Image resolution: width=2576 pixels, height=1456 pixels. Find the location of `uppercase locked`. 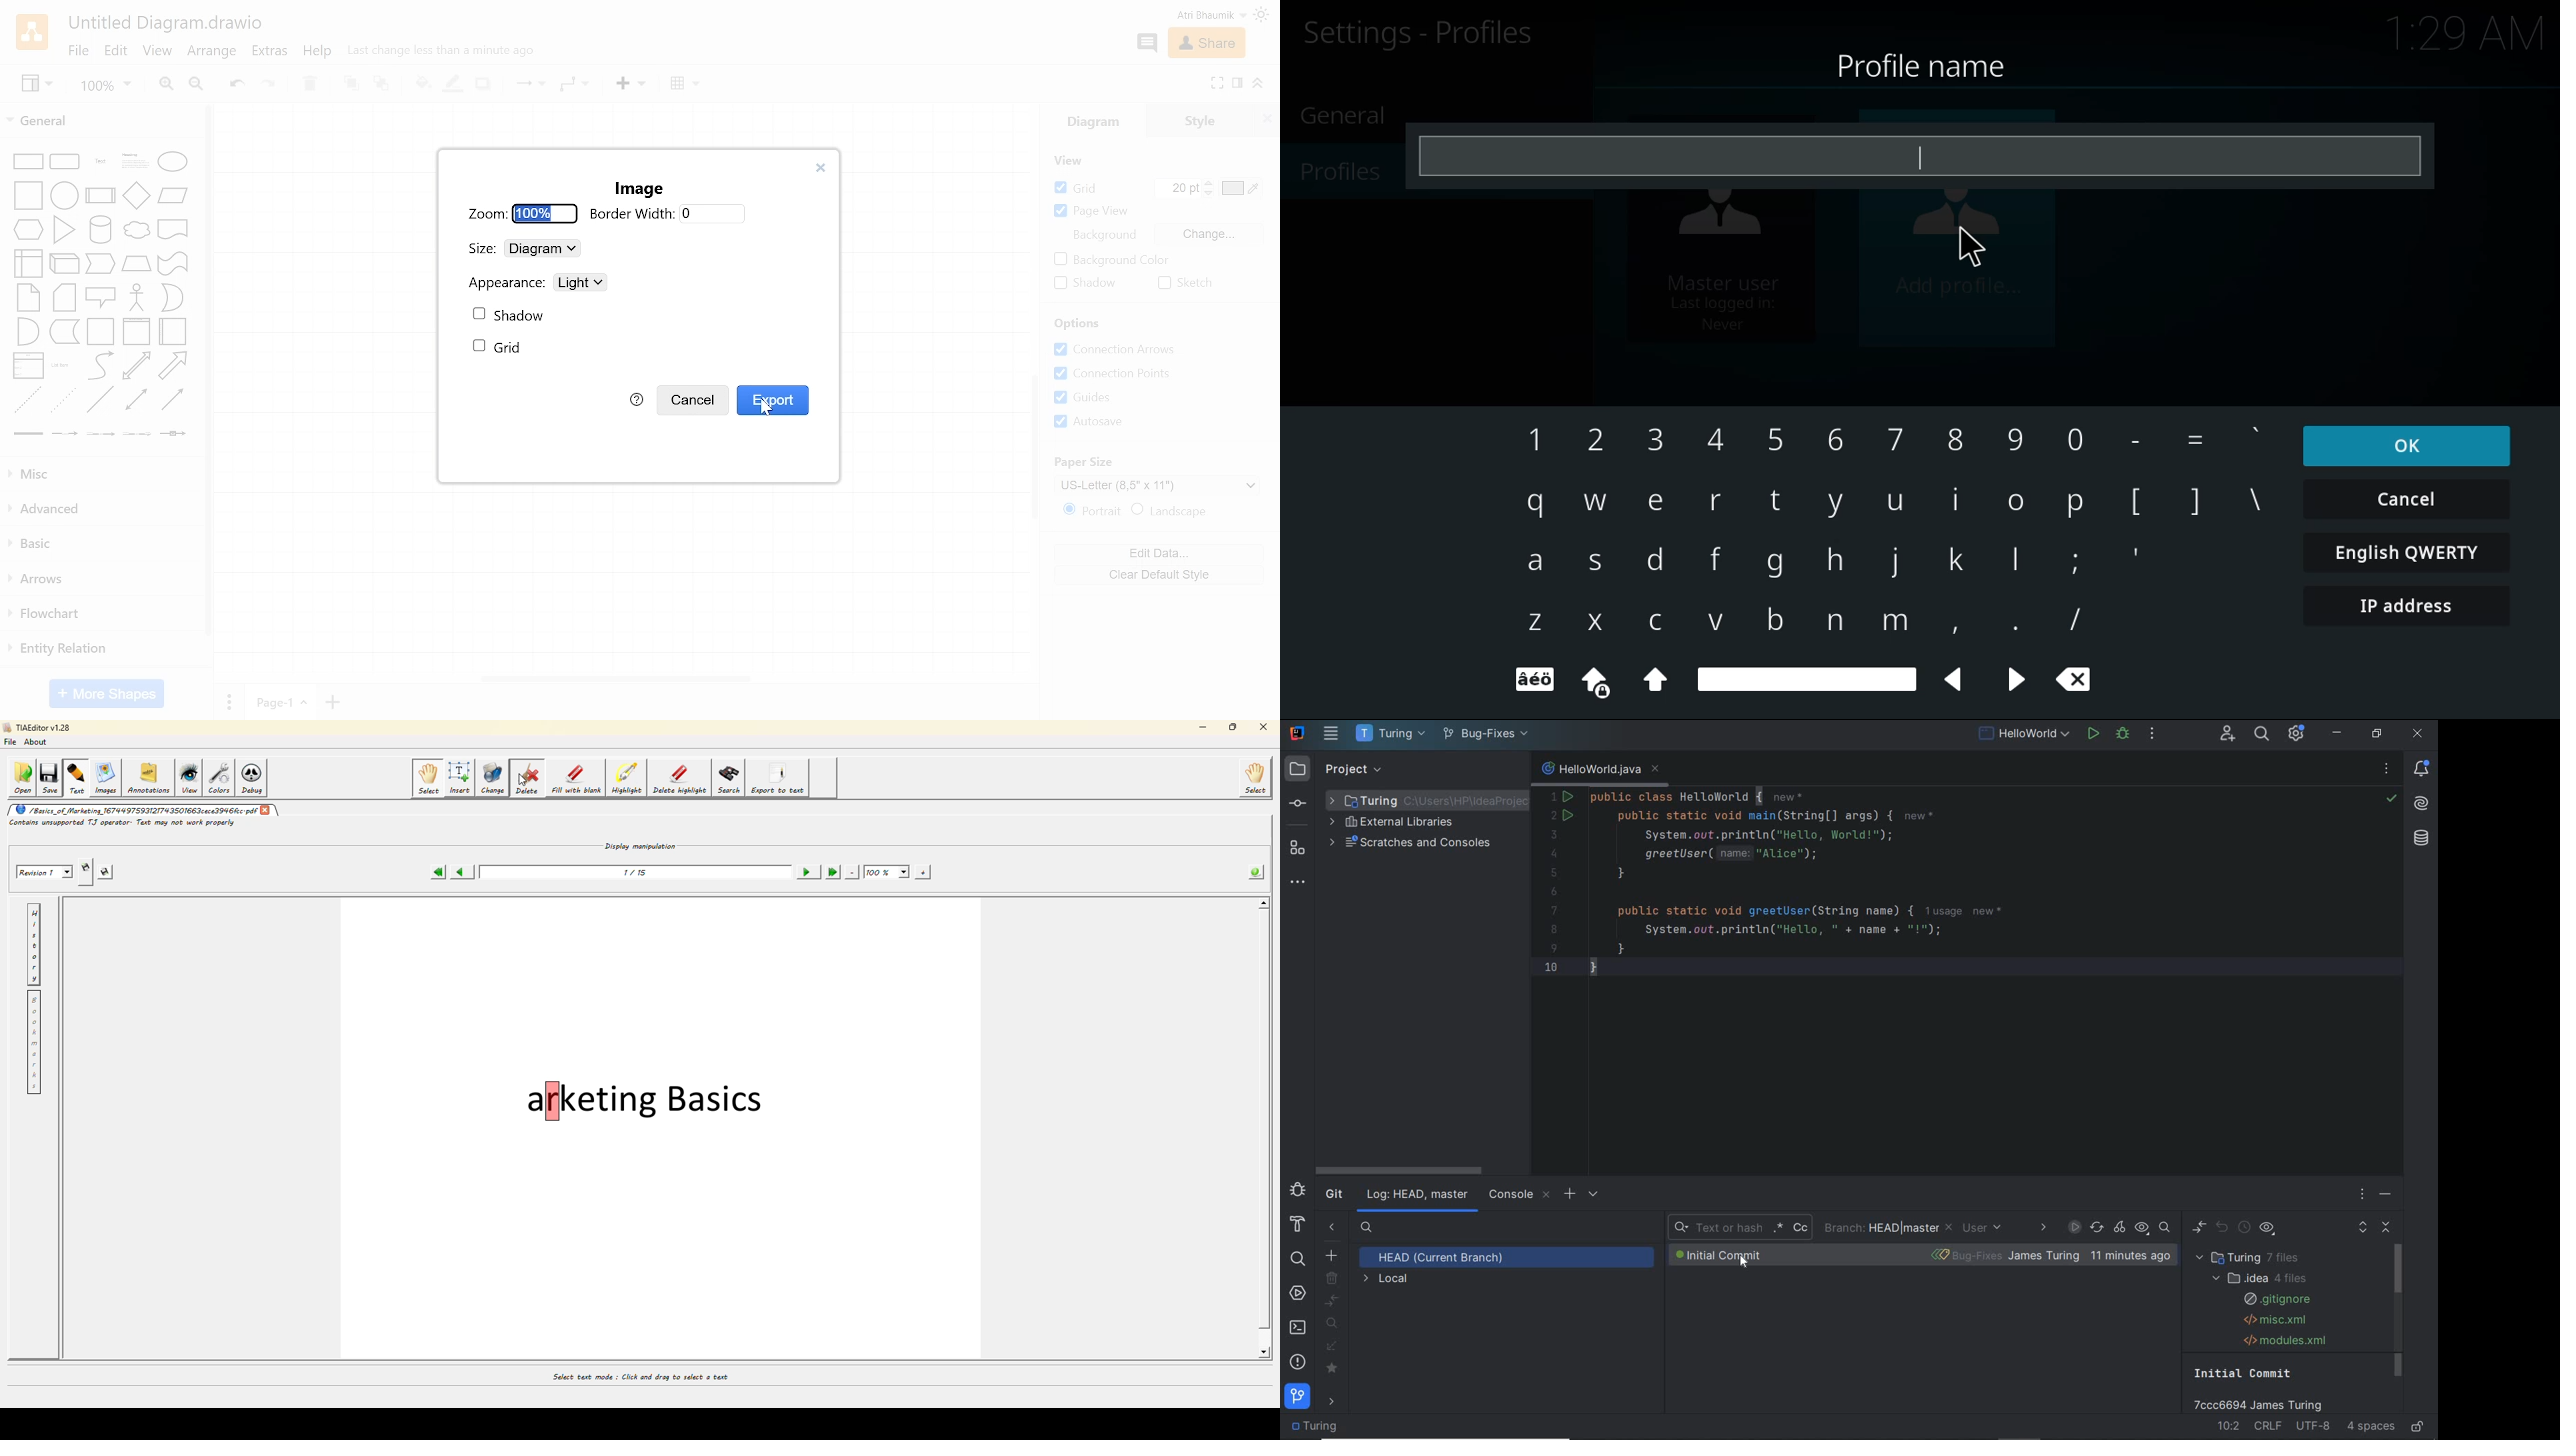

uppercase locked is located at coordinates (1597, 688).